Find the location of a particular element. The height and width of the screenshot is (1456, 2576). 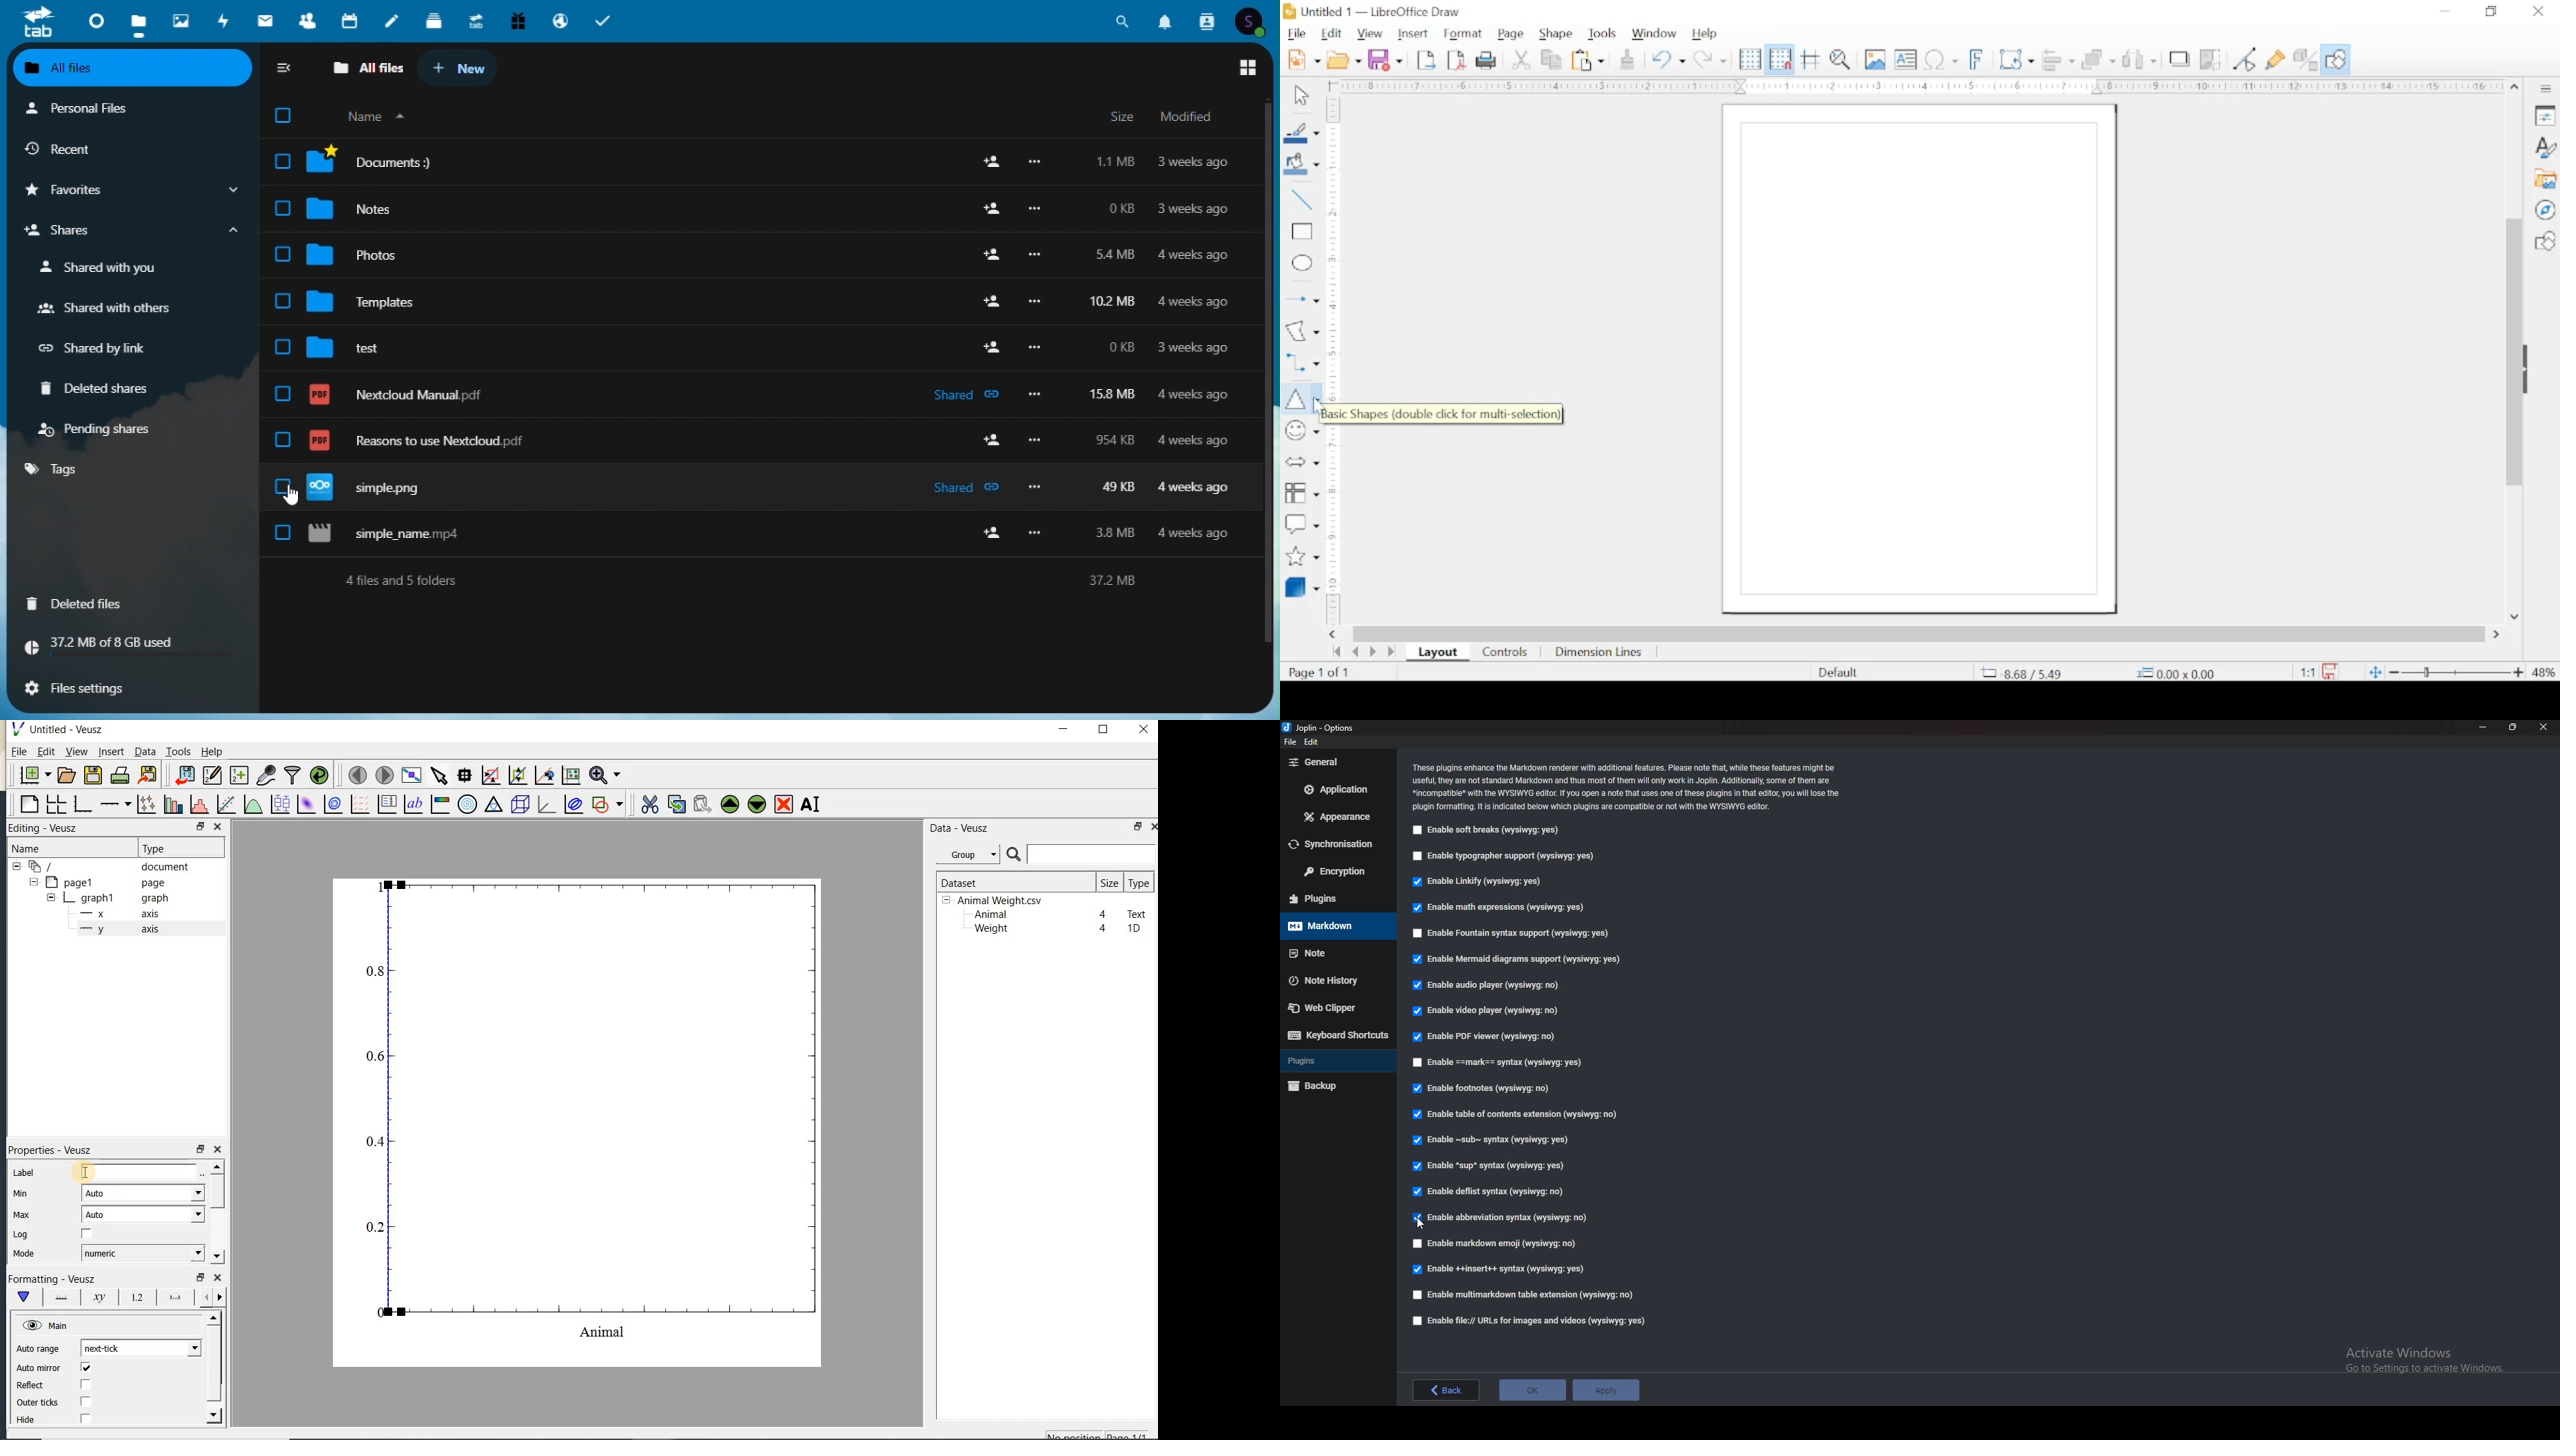

margin is located at coordinates (1917, 87).